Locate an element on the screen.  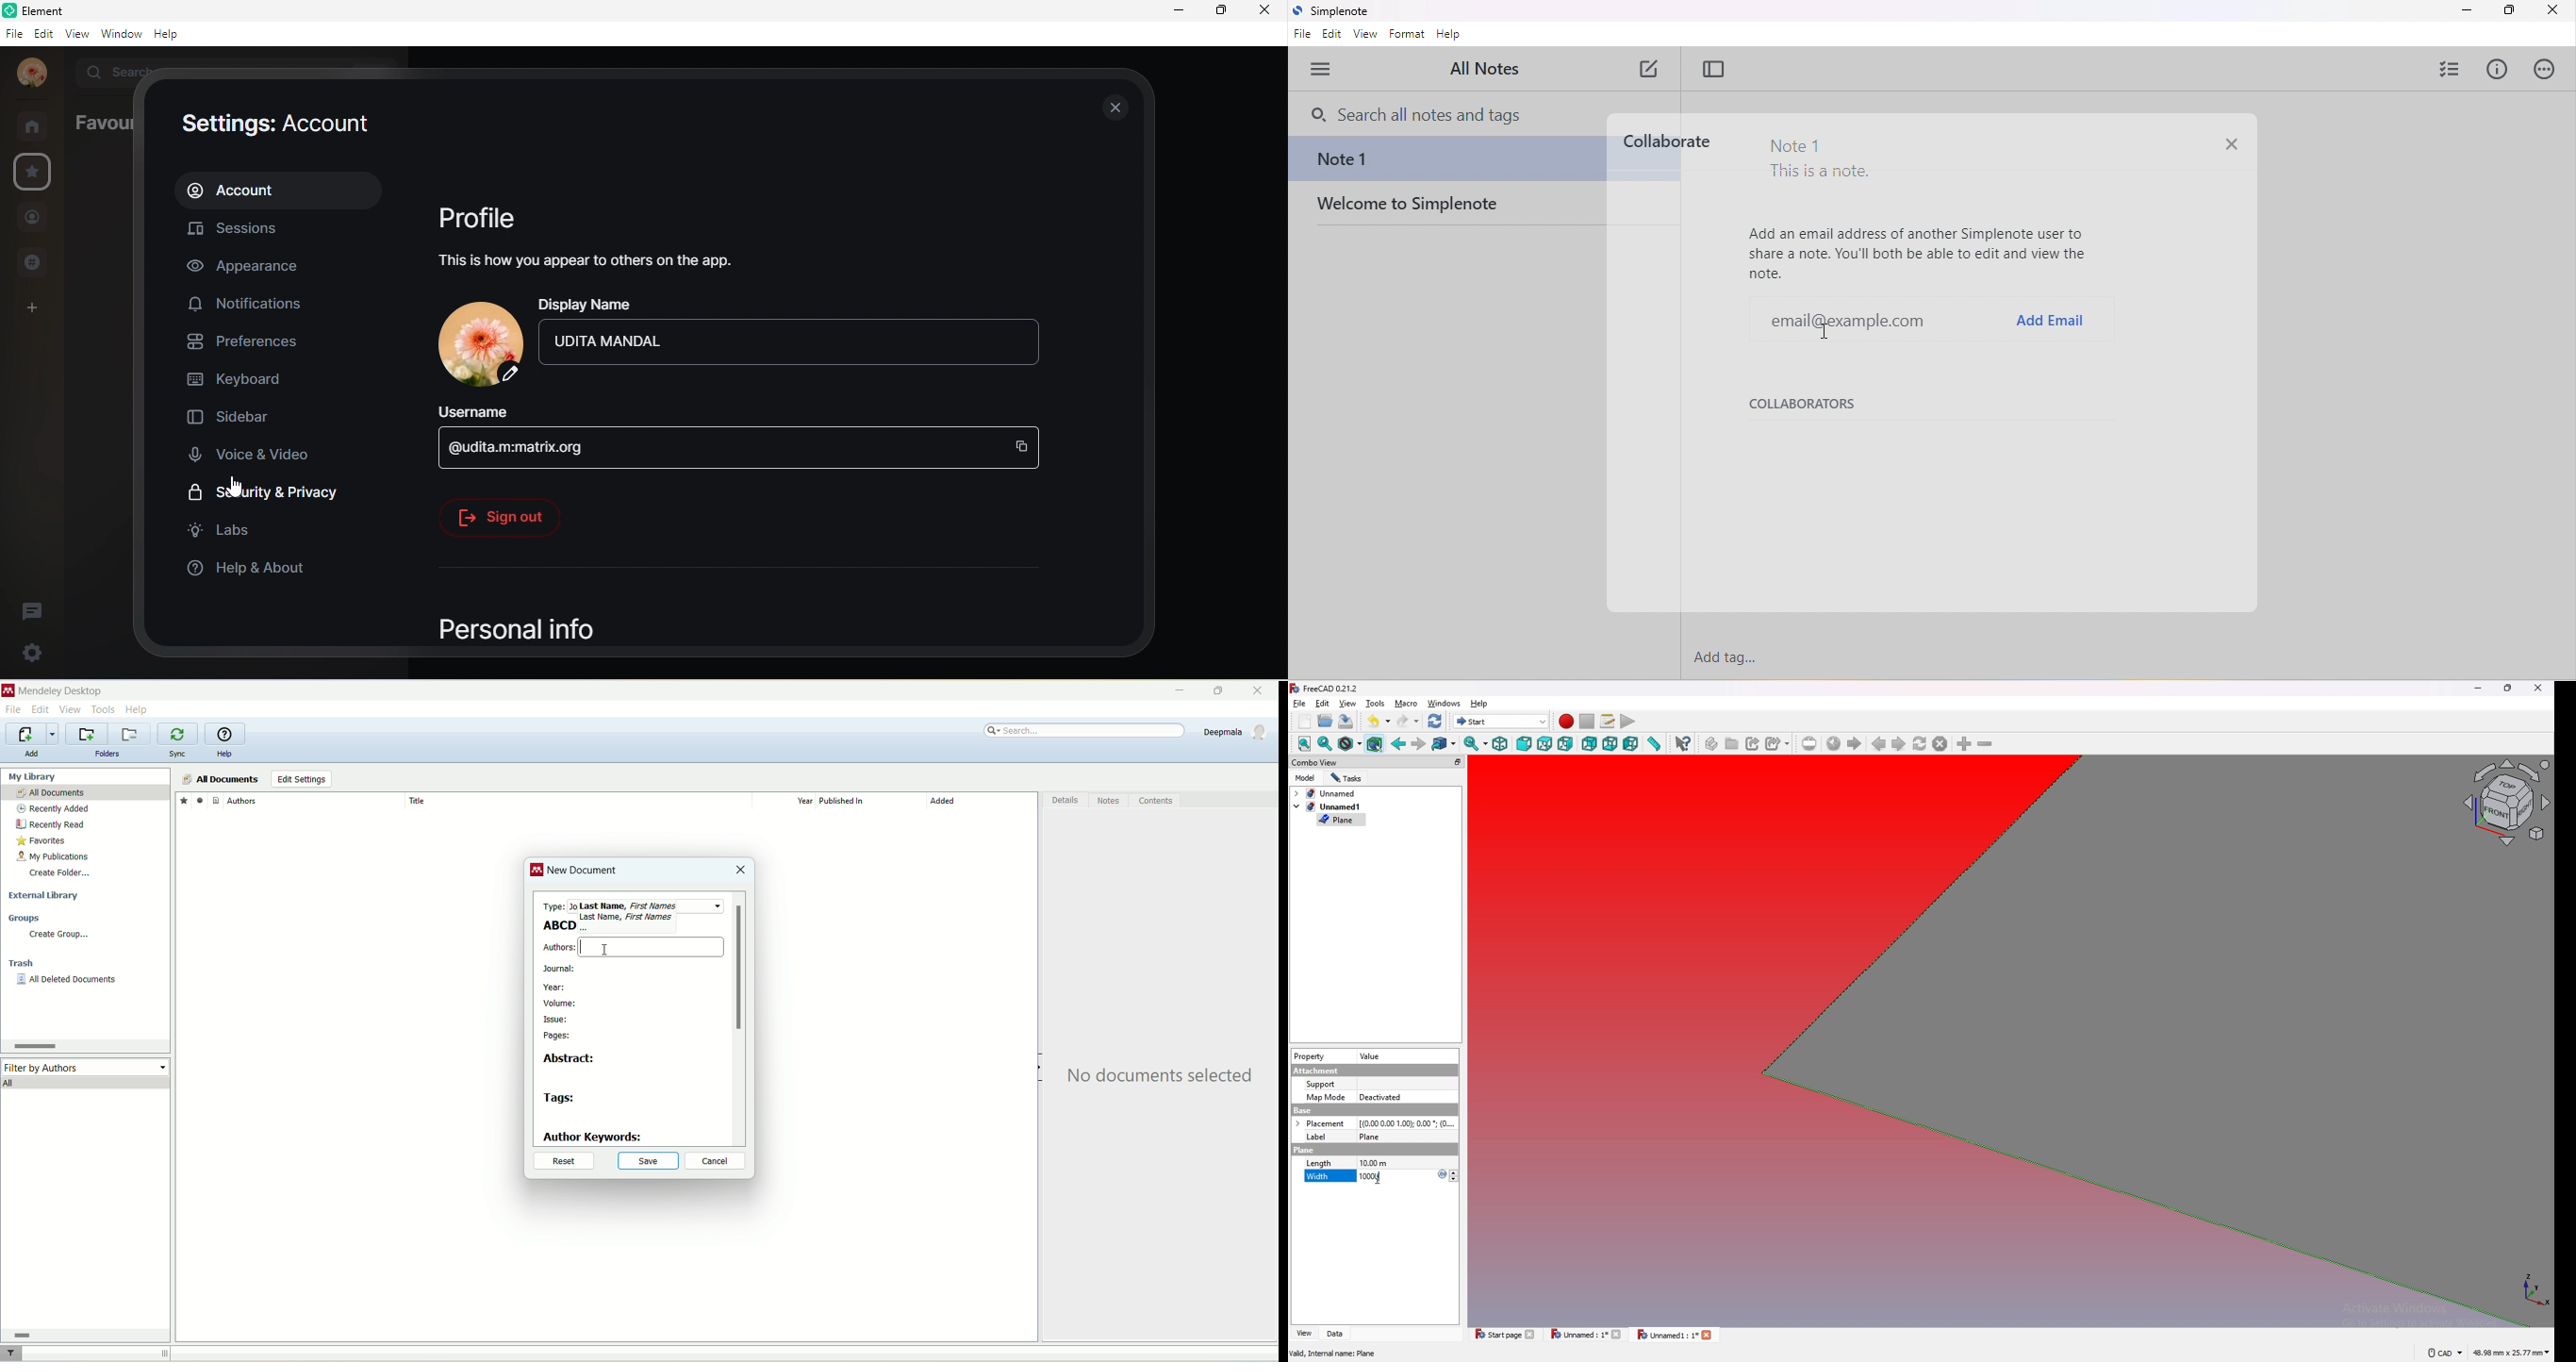
navigation cube is located at coordinates (2505, 803).